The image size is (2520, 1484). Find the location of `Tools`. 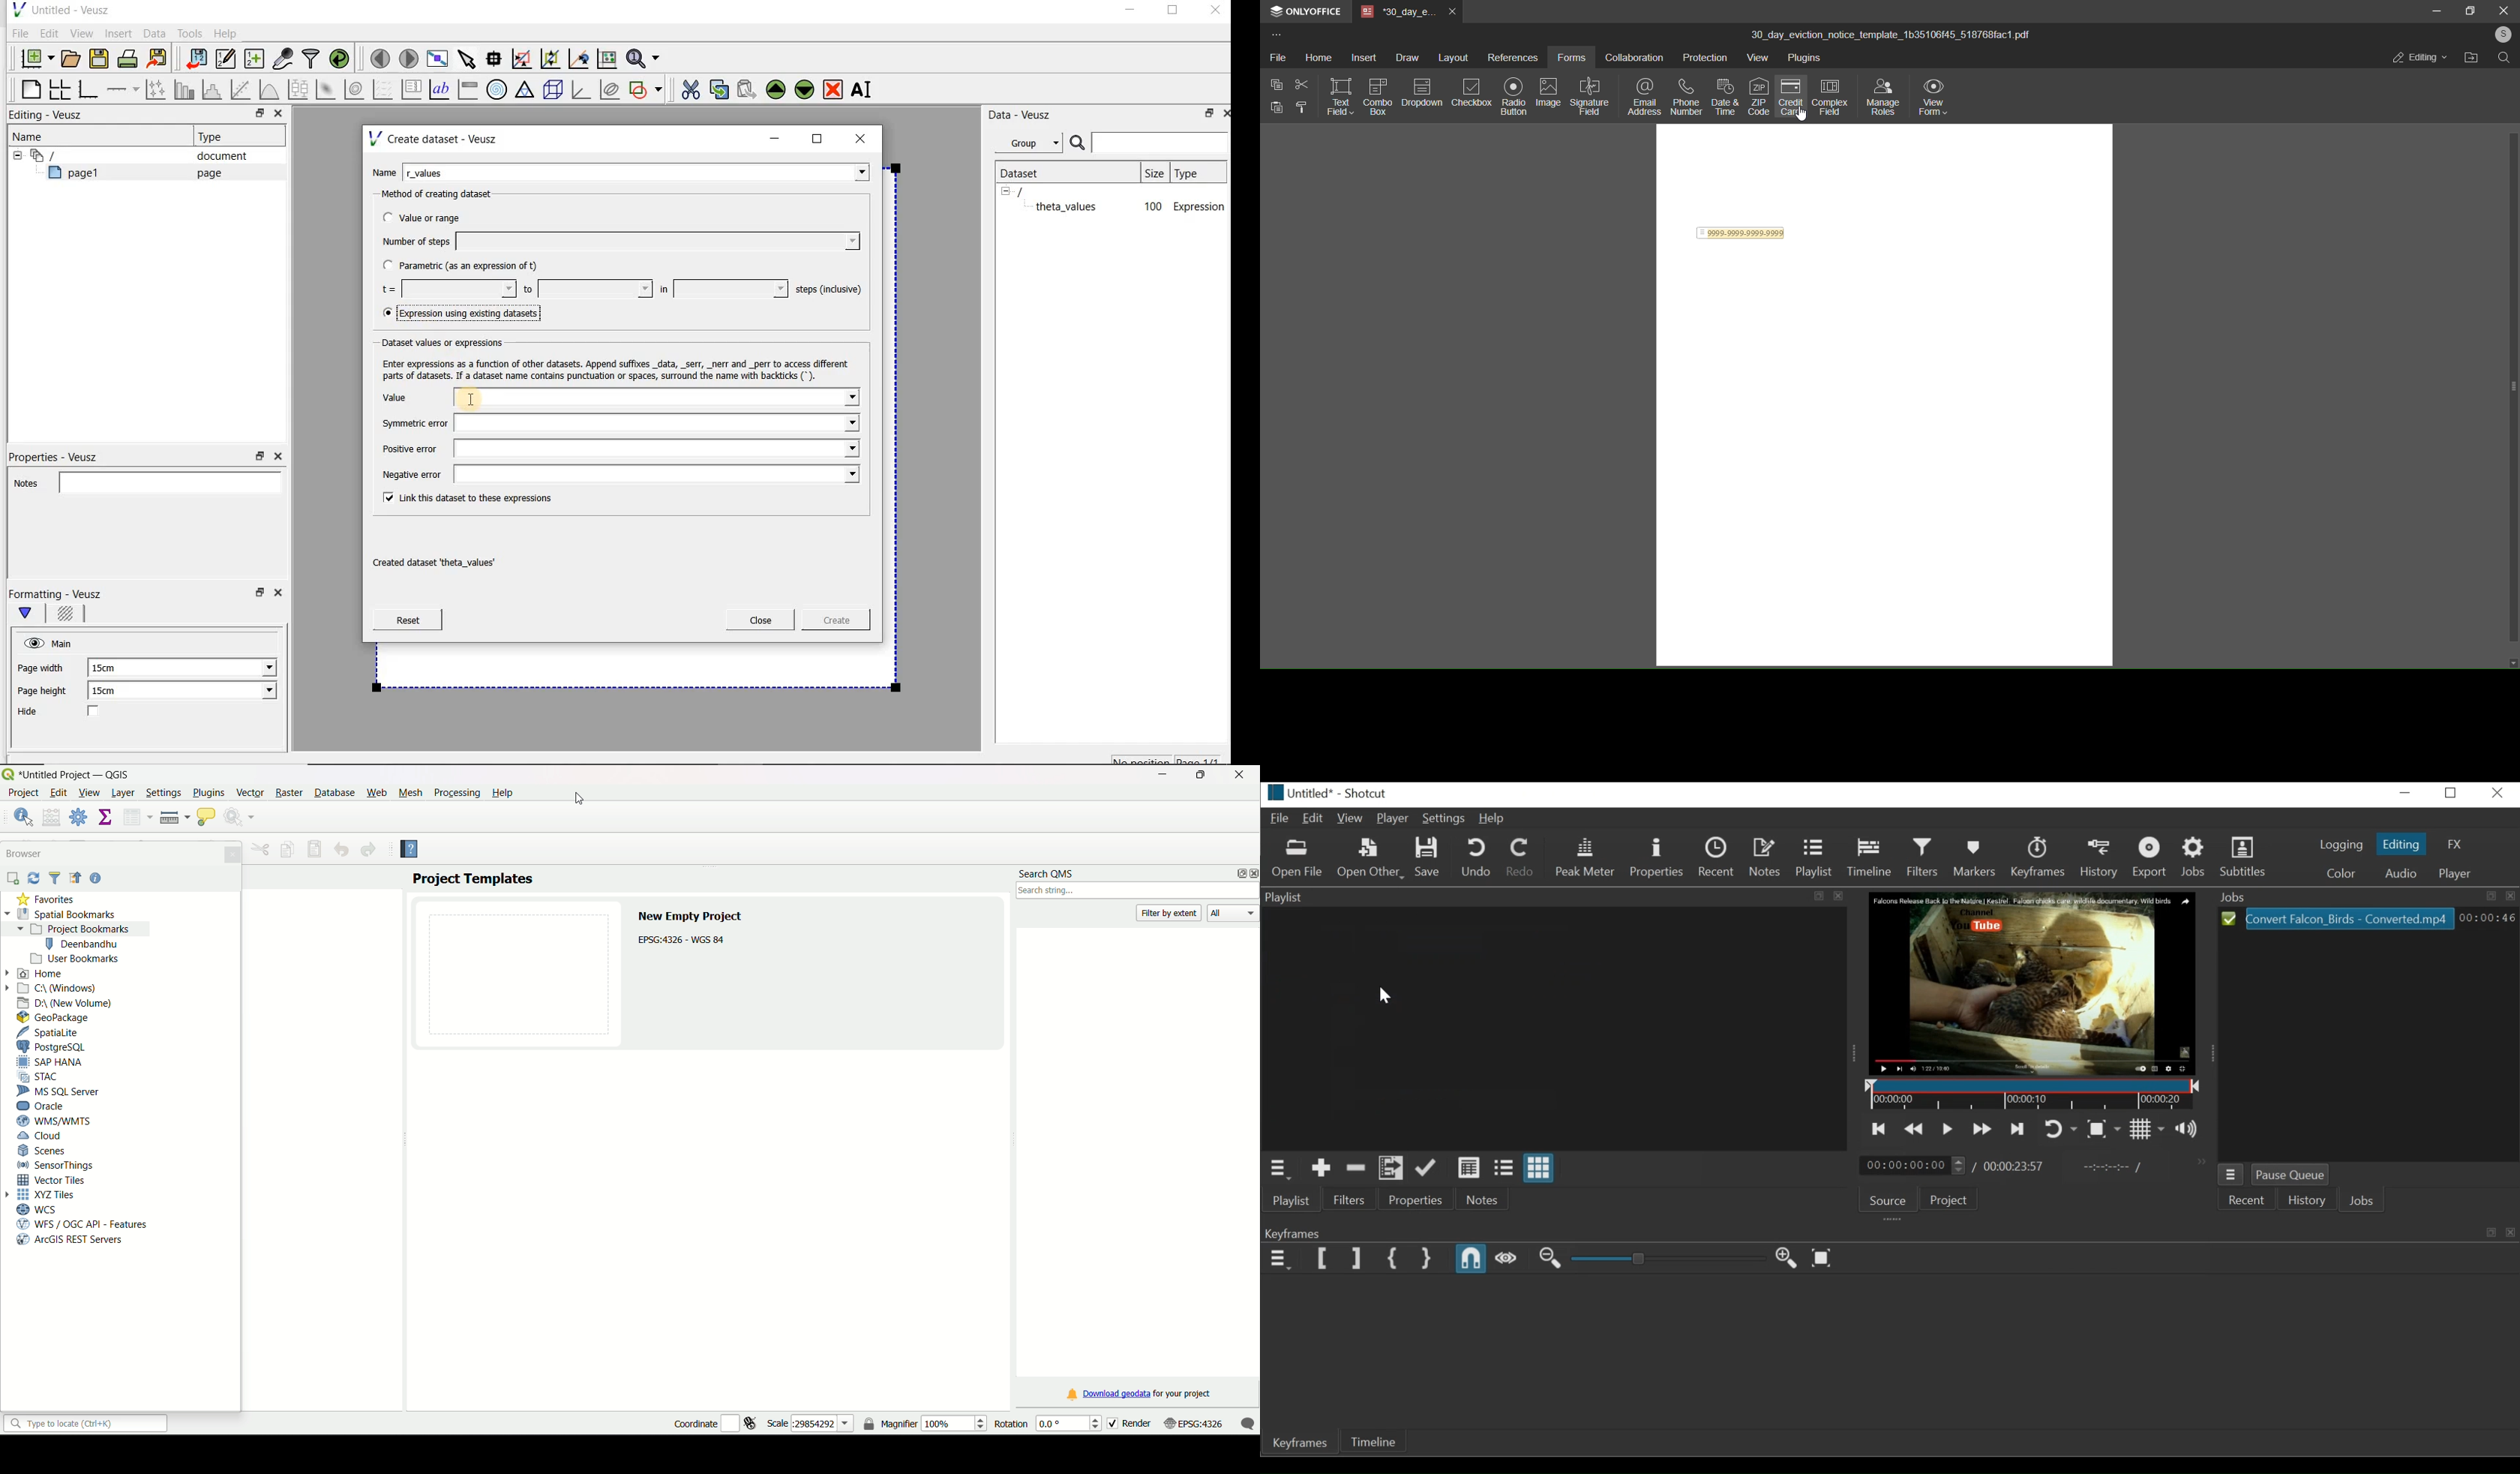

Tools is located at coordinates (188, 34).